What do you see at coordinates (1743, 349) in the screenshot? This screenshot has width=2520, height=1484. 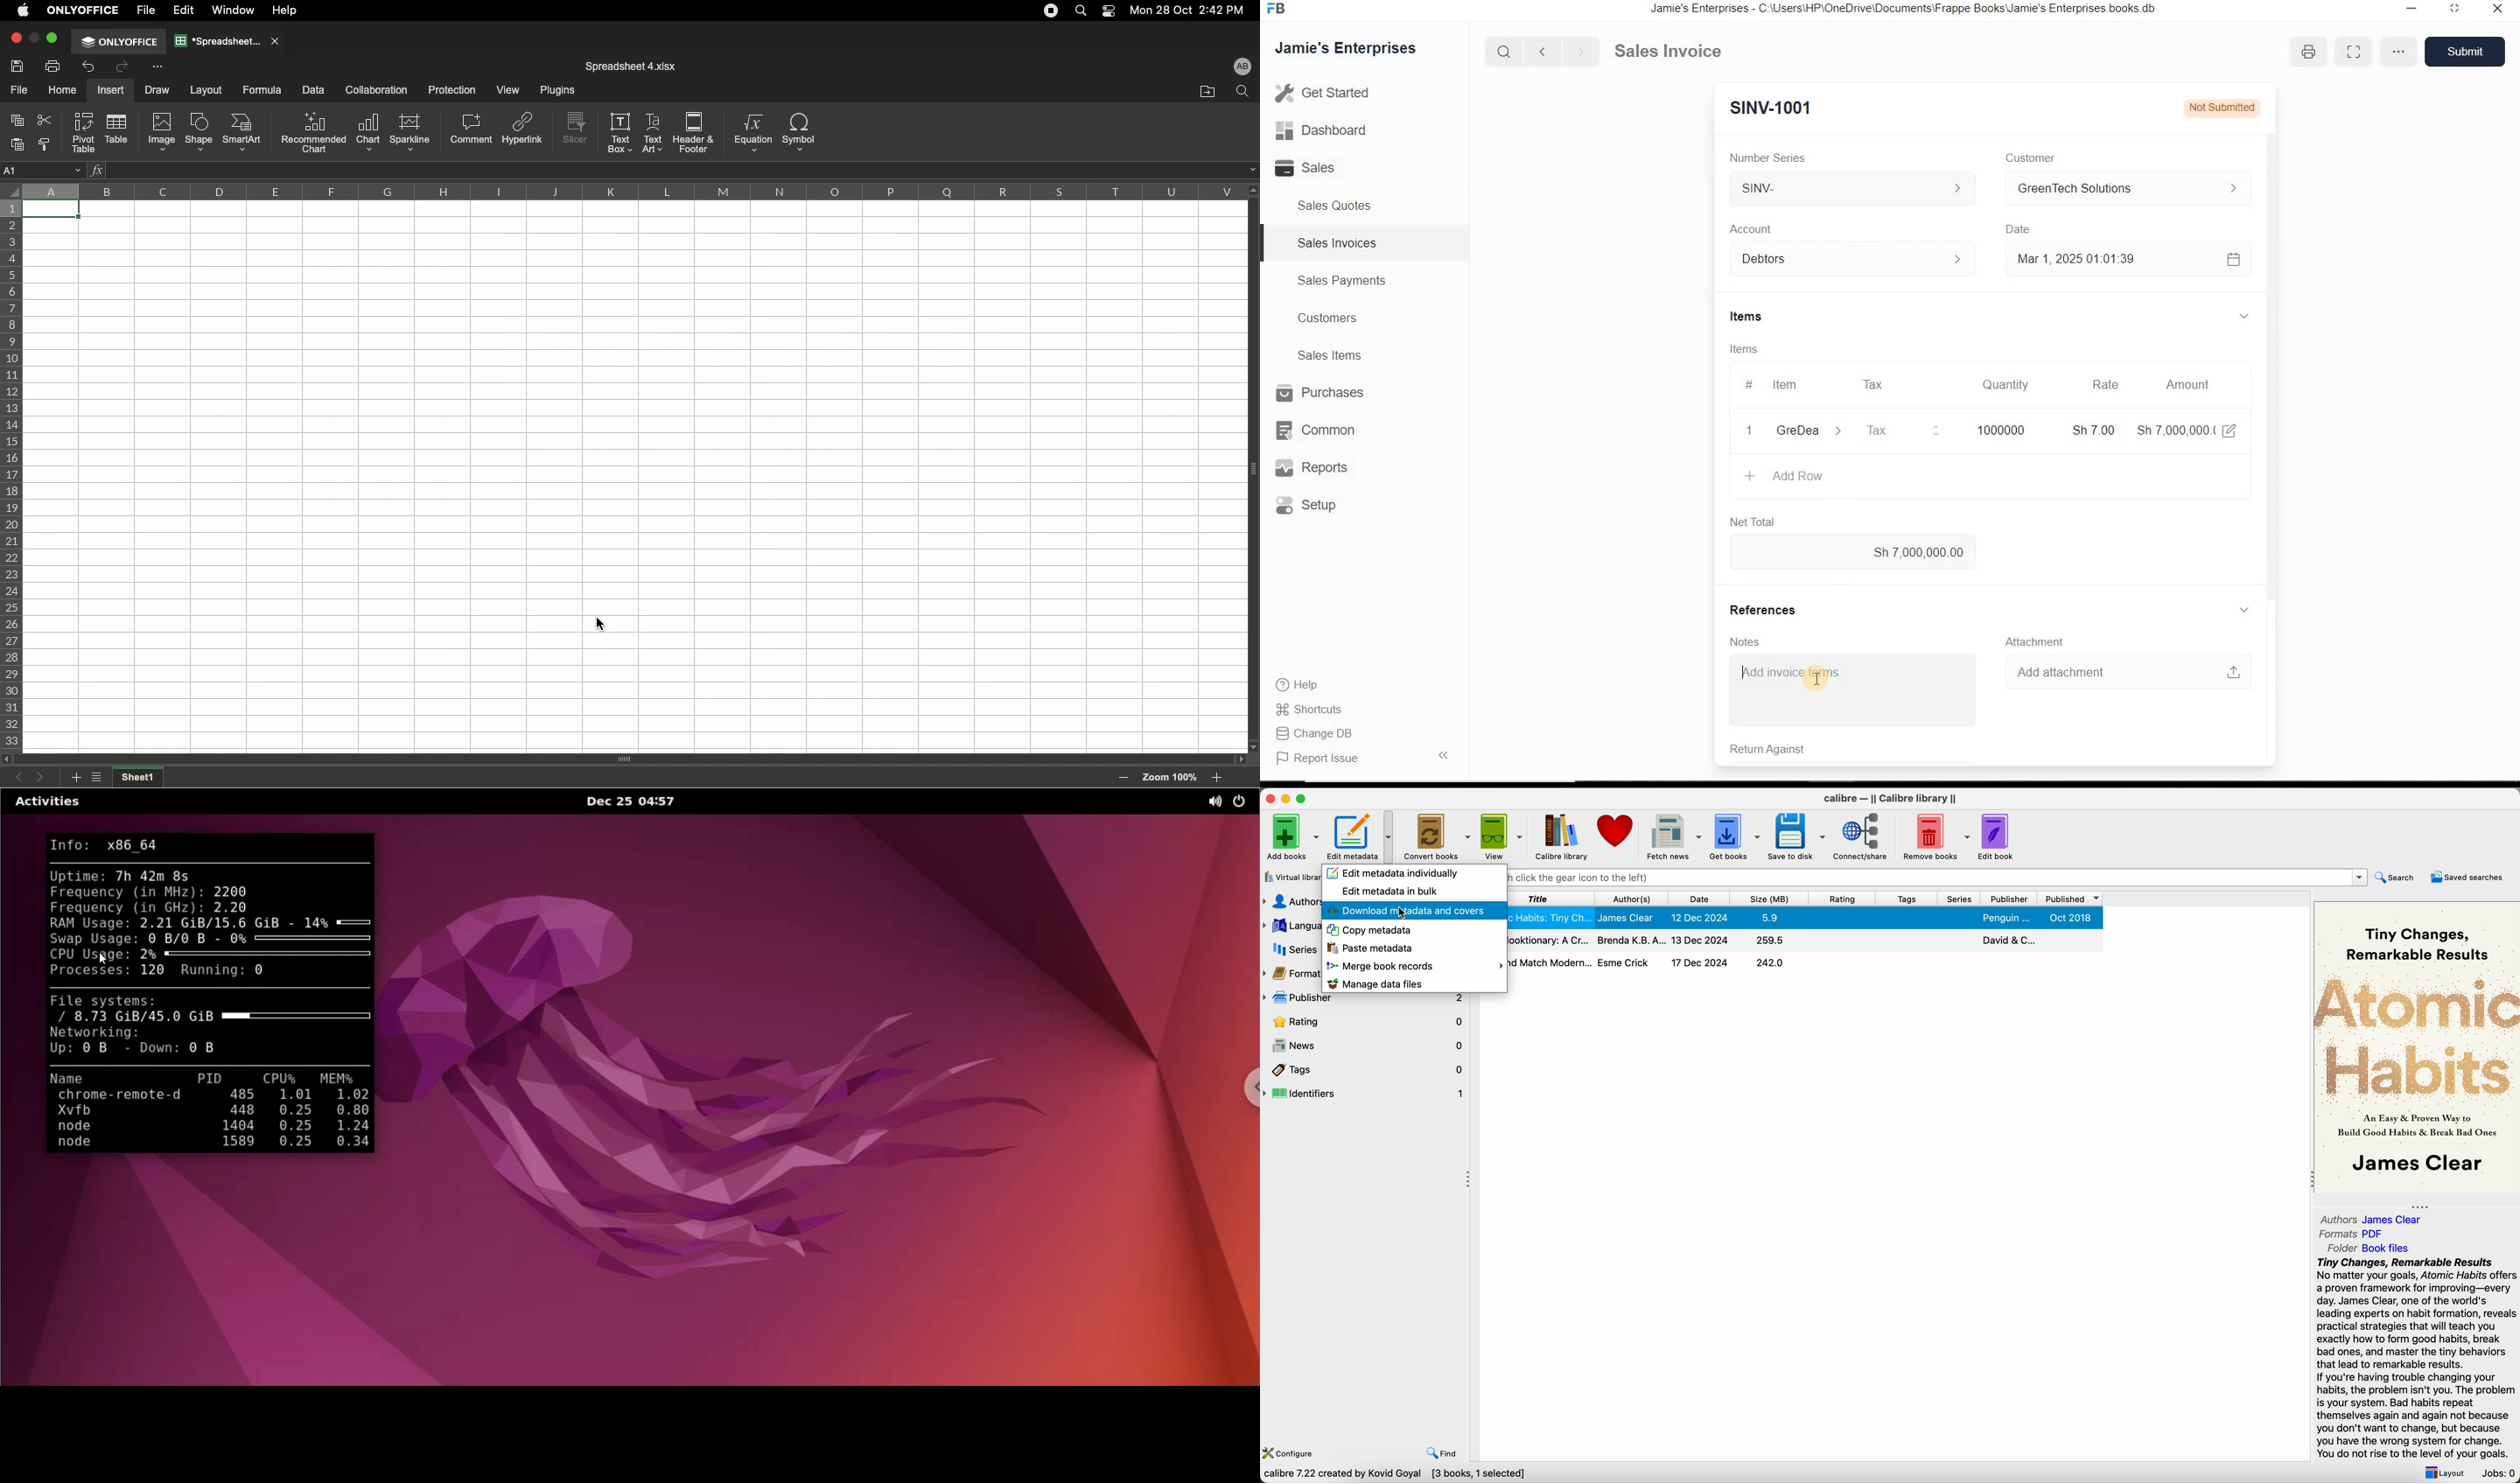 I see `Items.` at bounding box center [1743, 349].